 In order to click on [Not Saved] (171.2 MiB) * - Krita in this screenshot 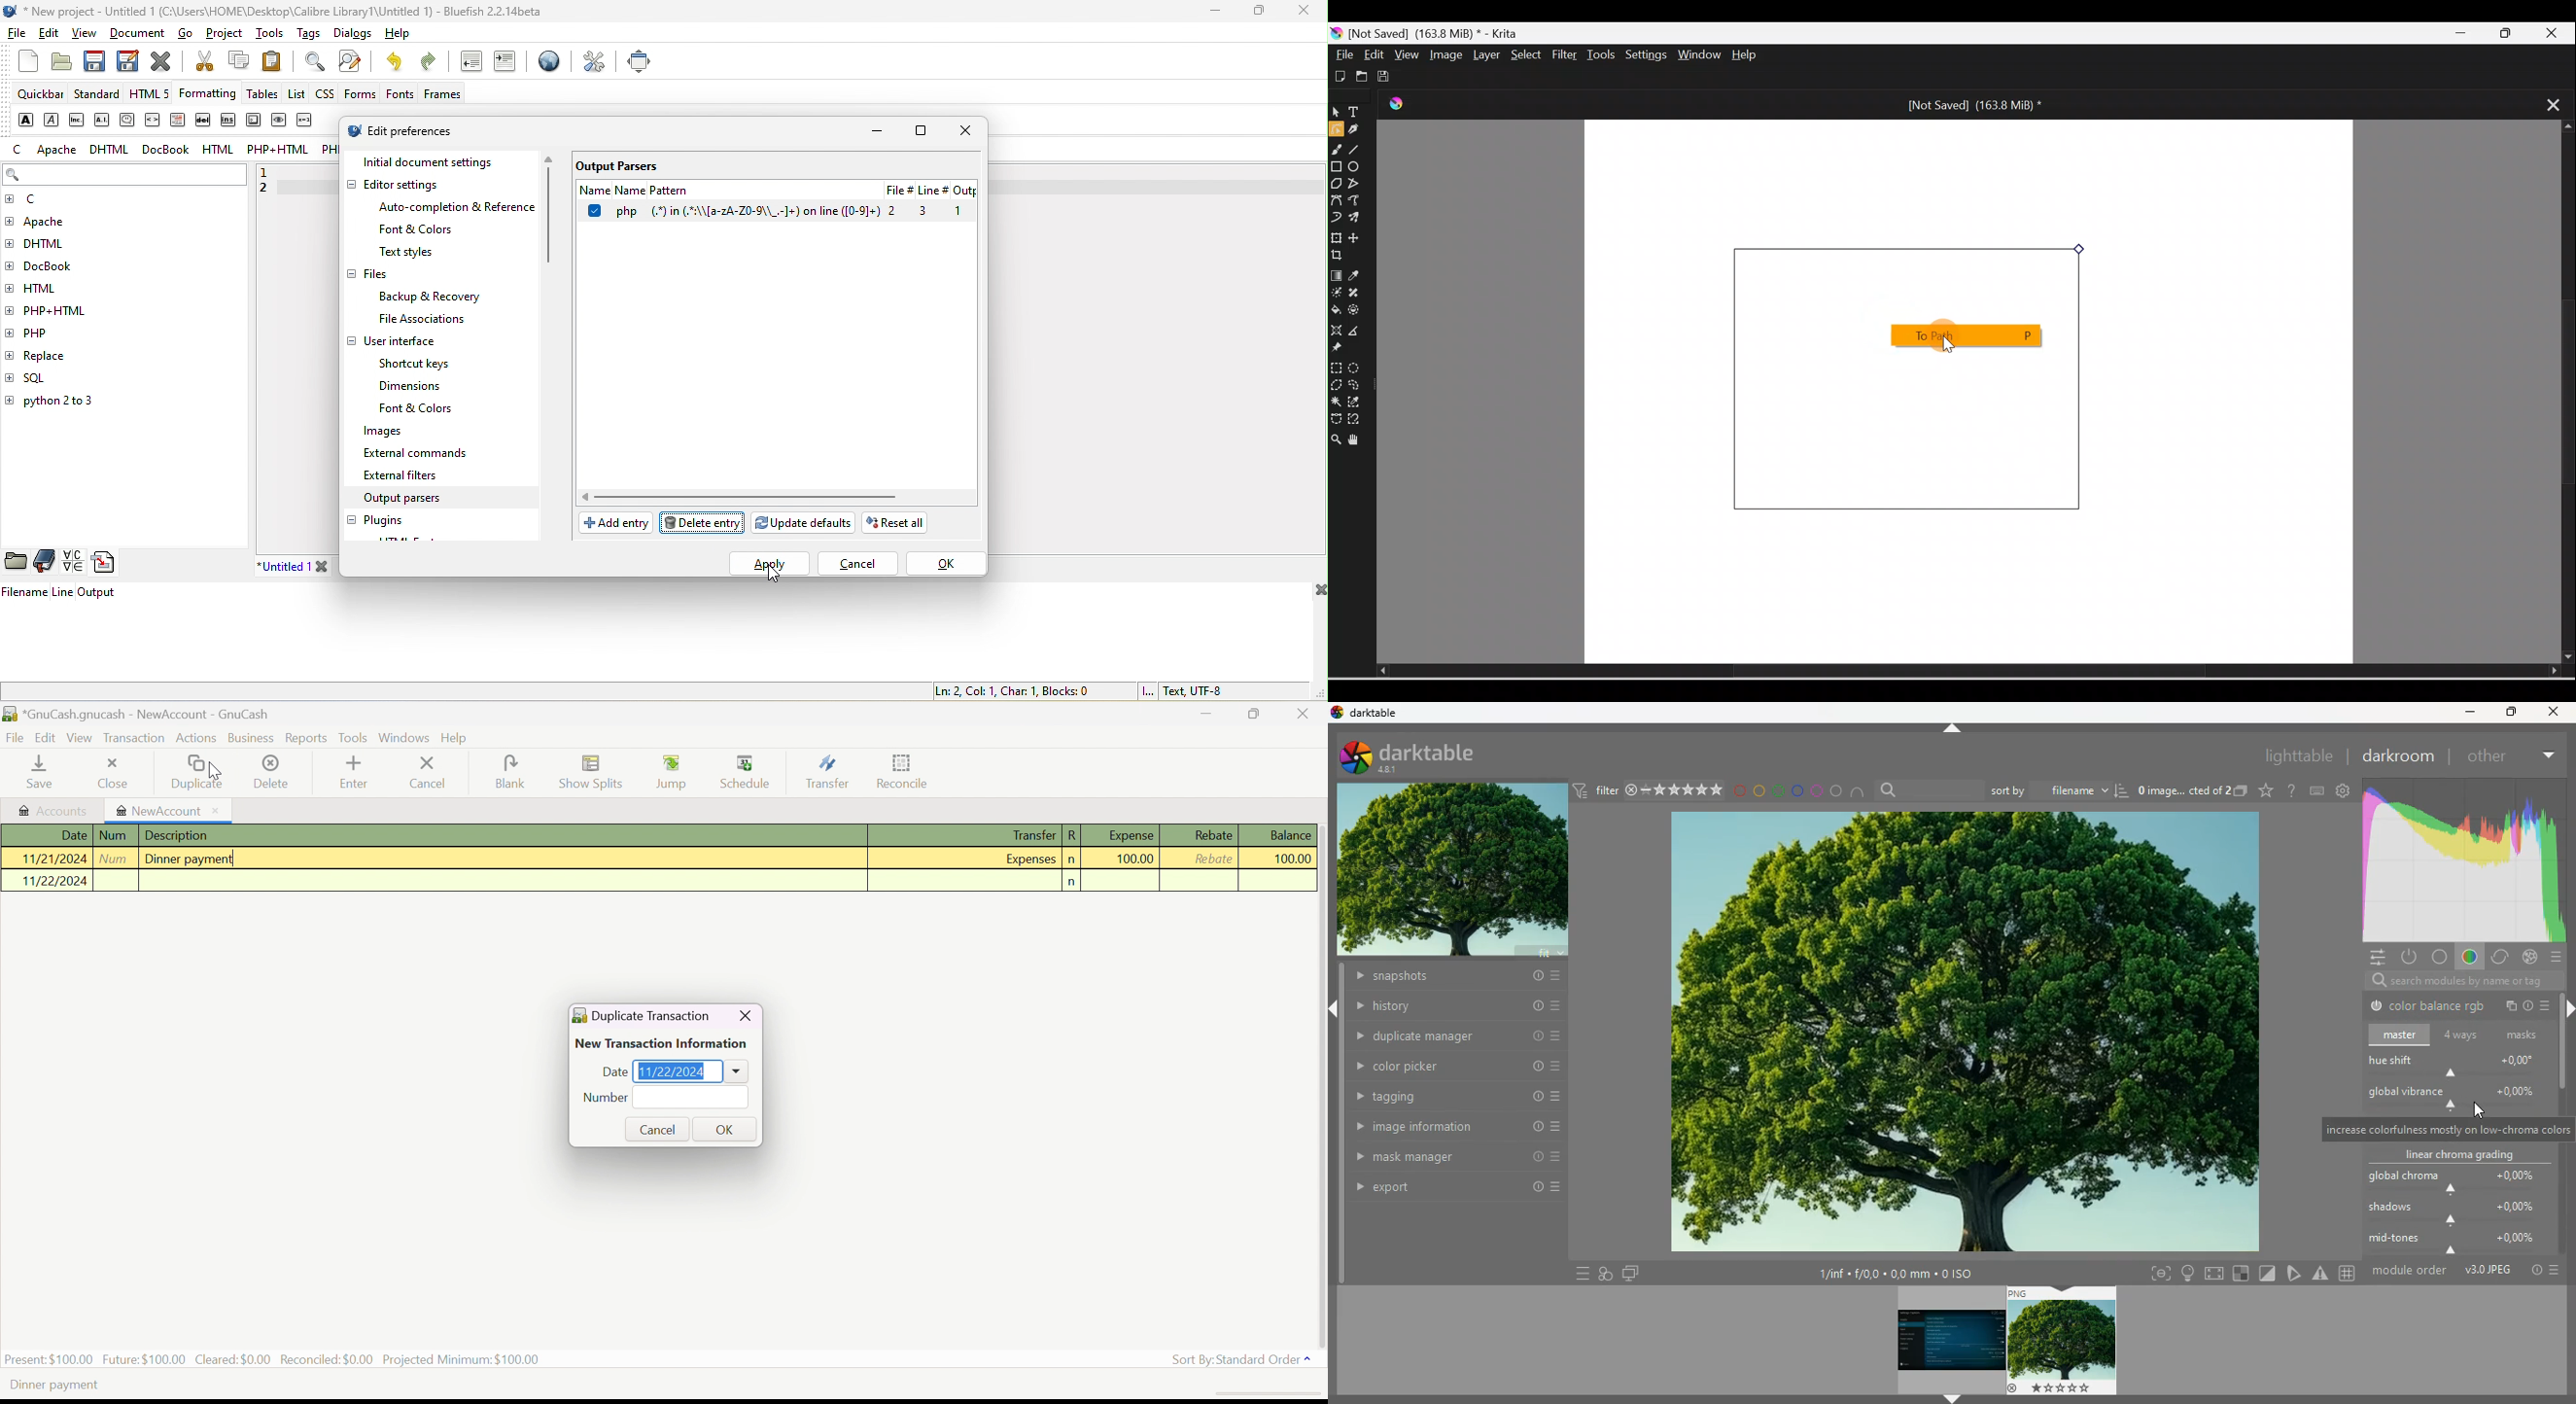, I will do `click(1432, 32)`.